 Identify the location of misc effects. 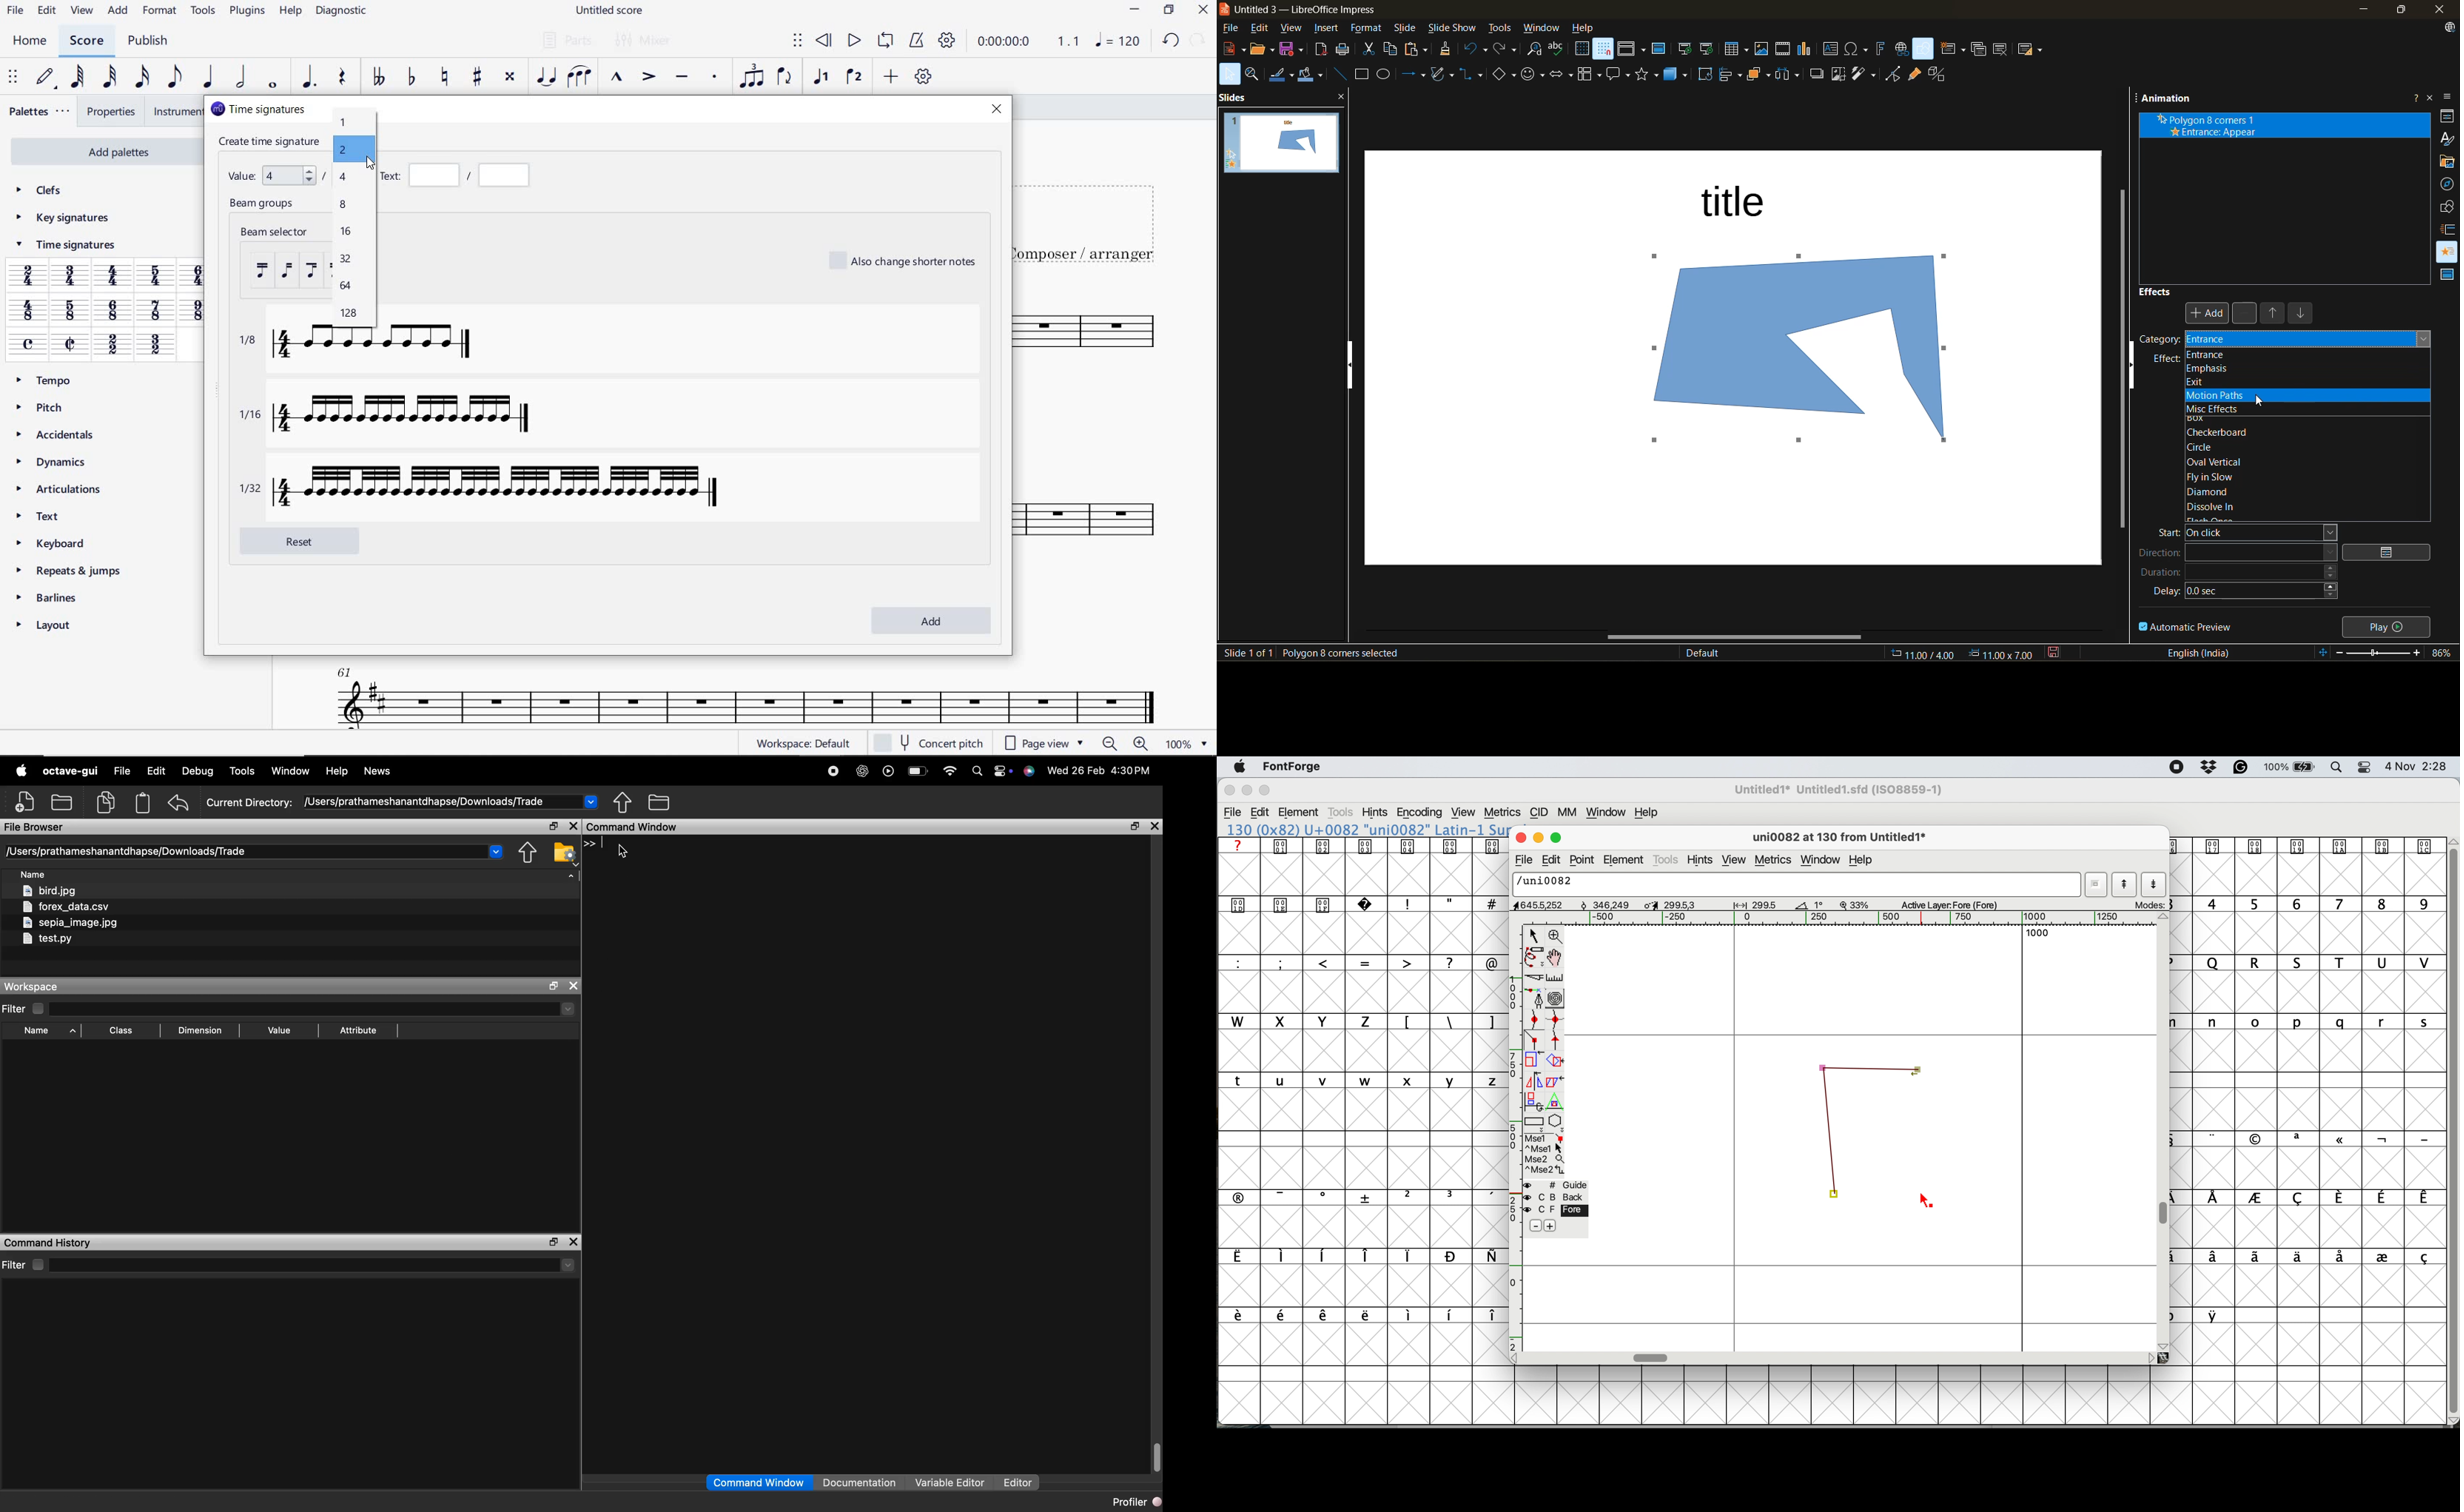
(2213, 409).